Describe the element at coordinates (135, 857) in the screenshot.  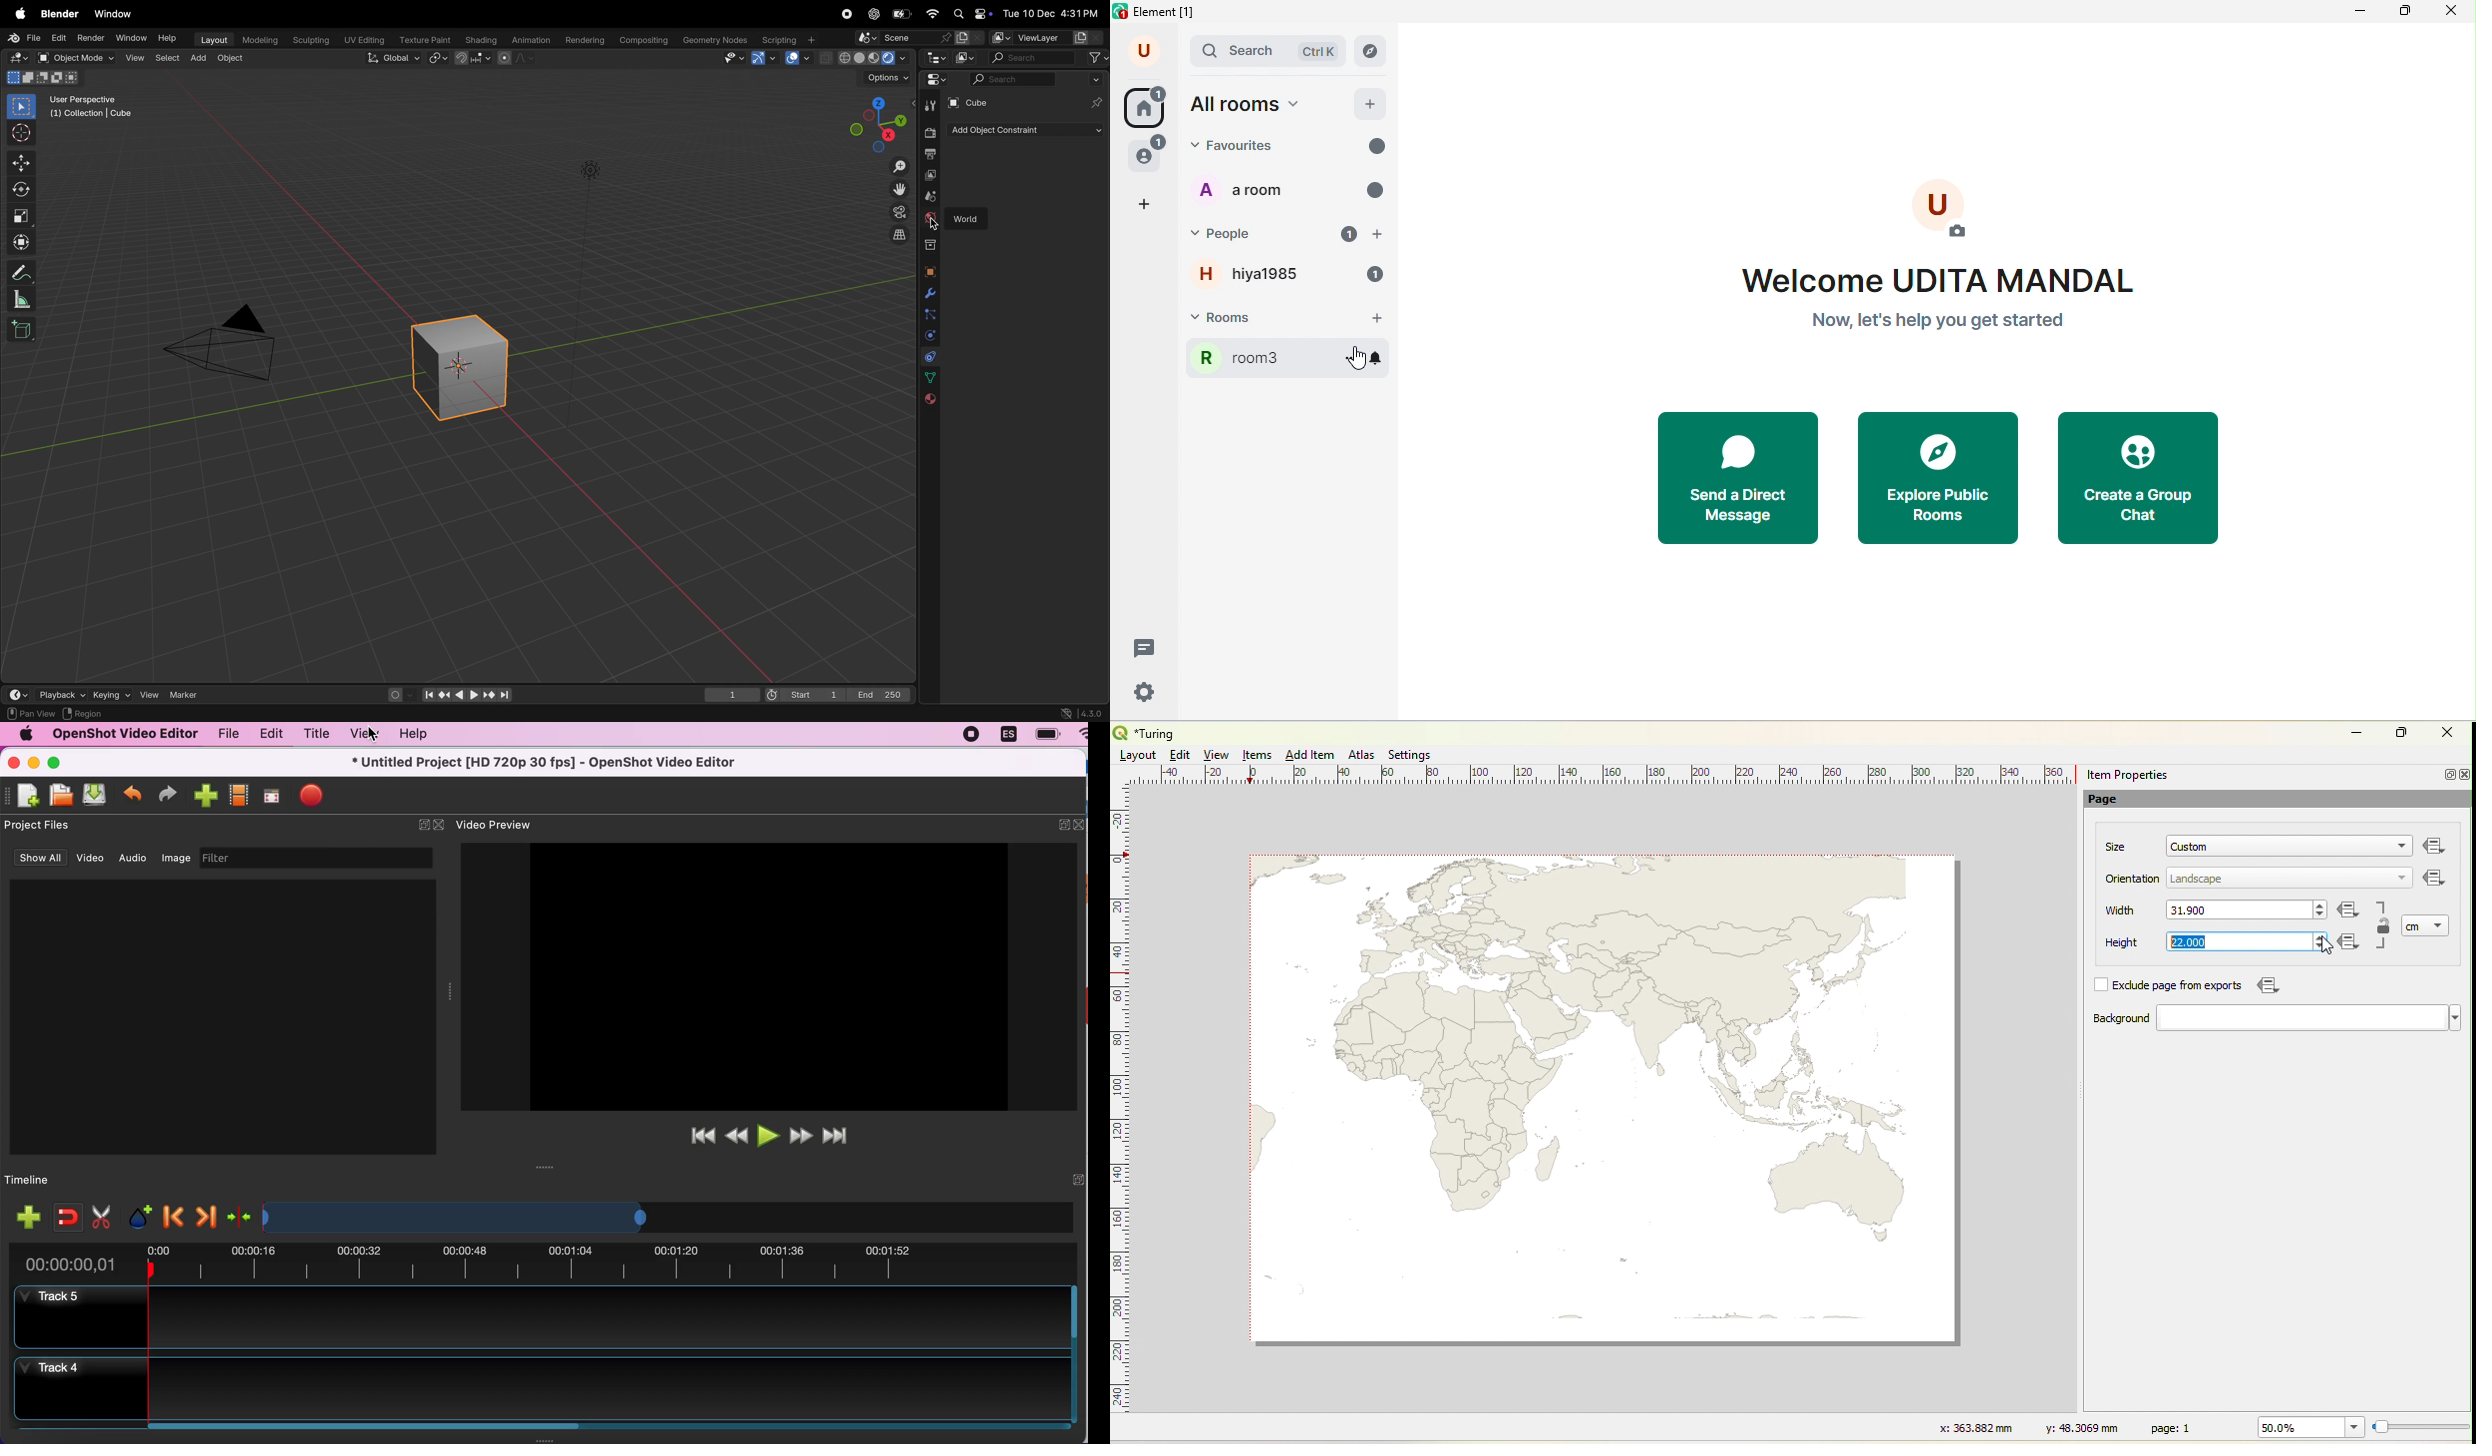
I see `audio` at that location.